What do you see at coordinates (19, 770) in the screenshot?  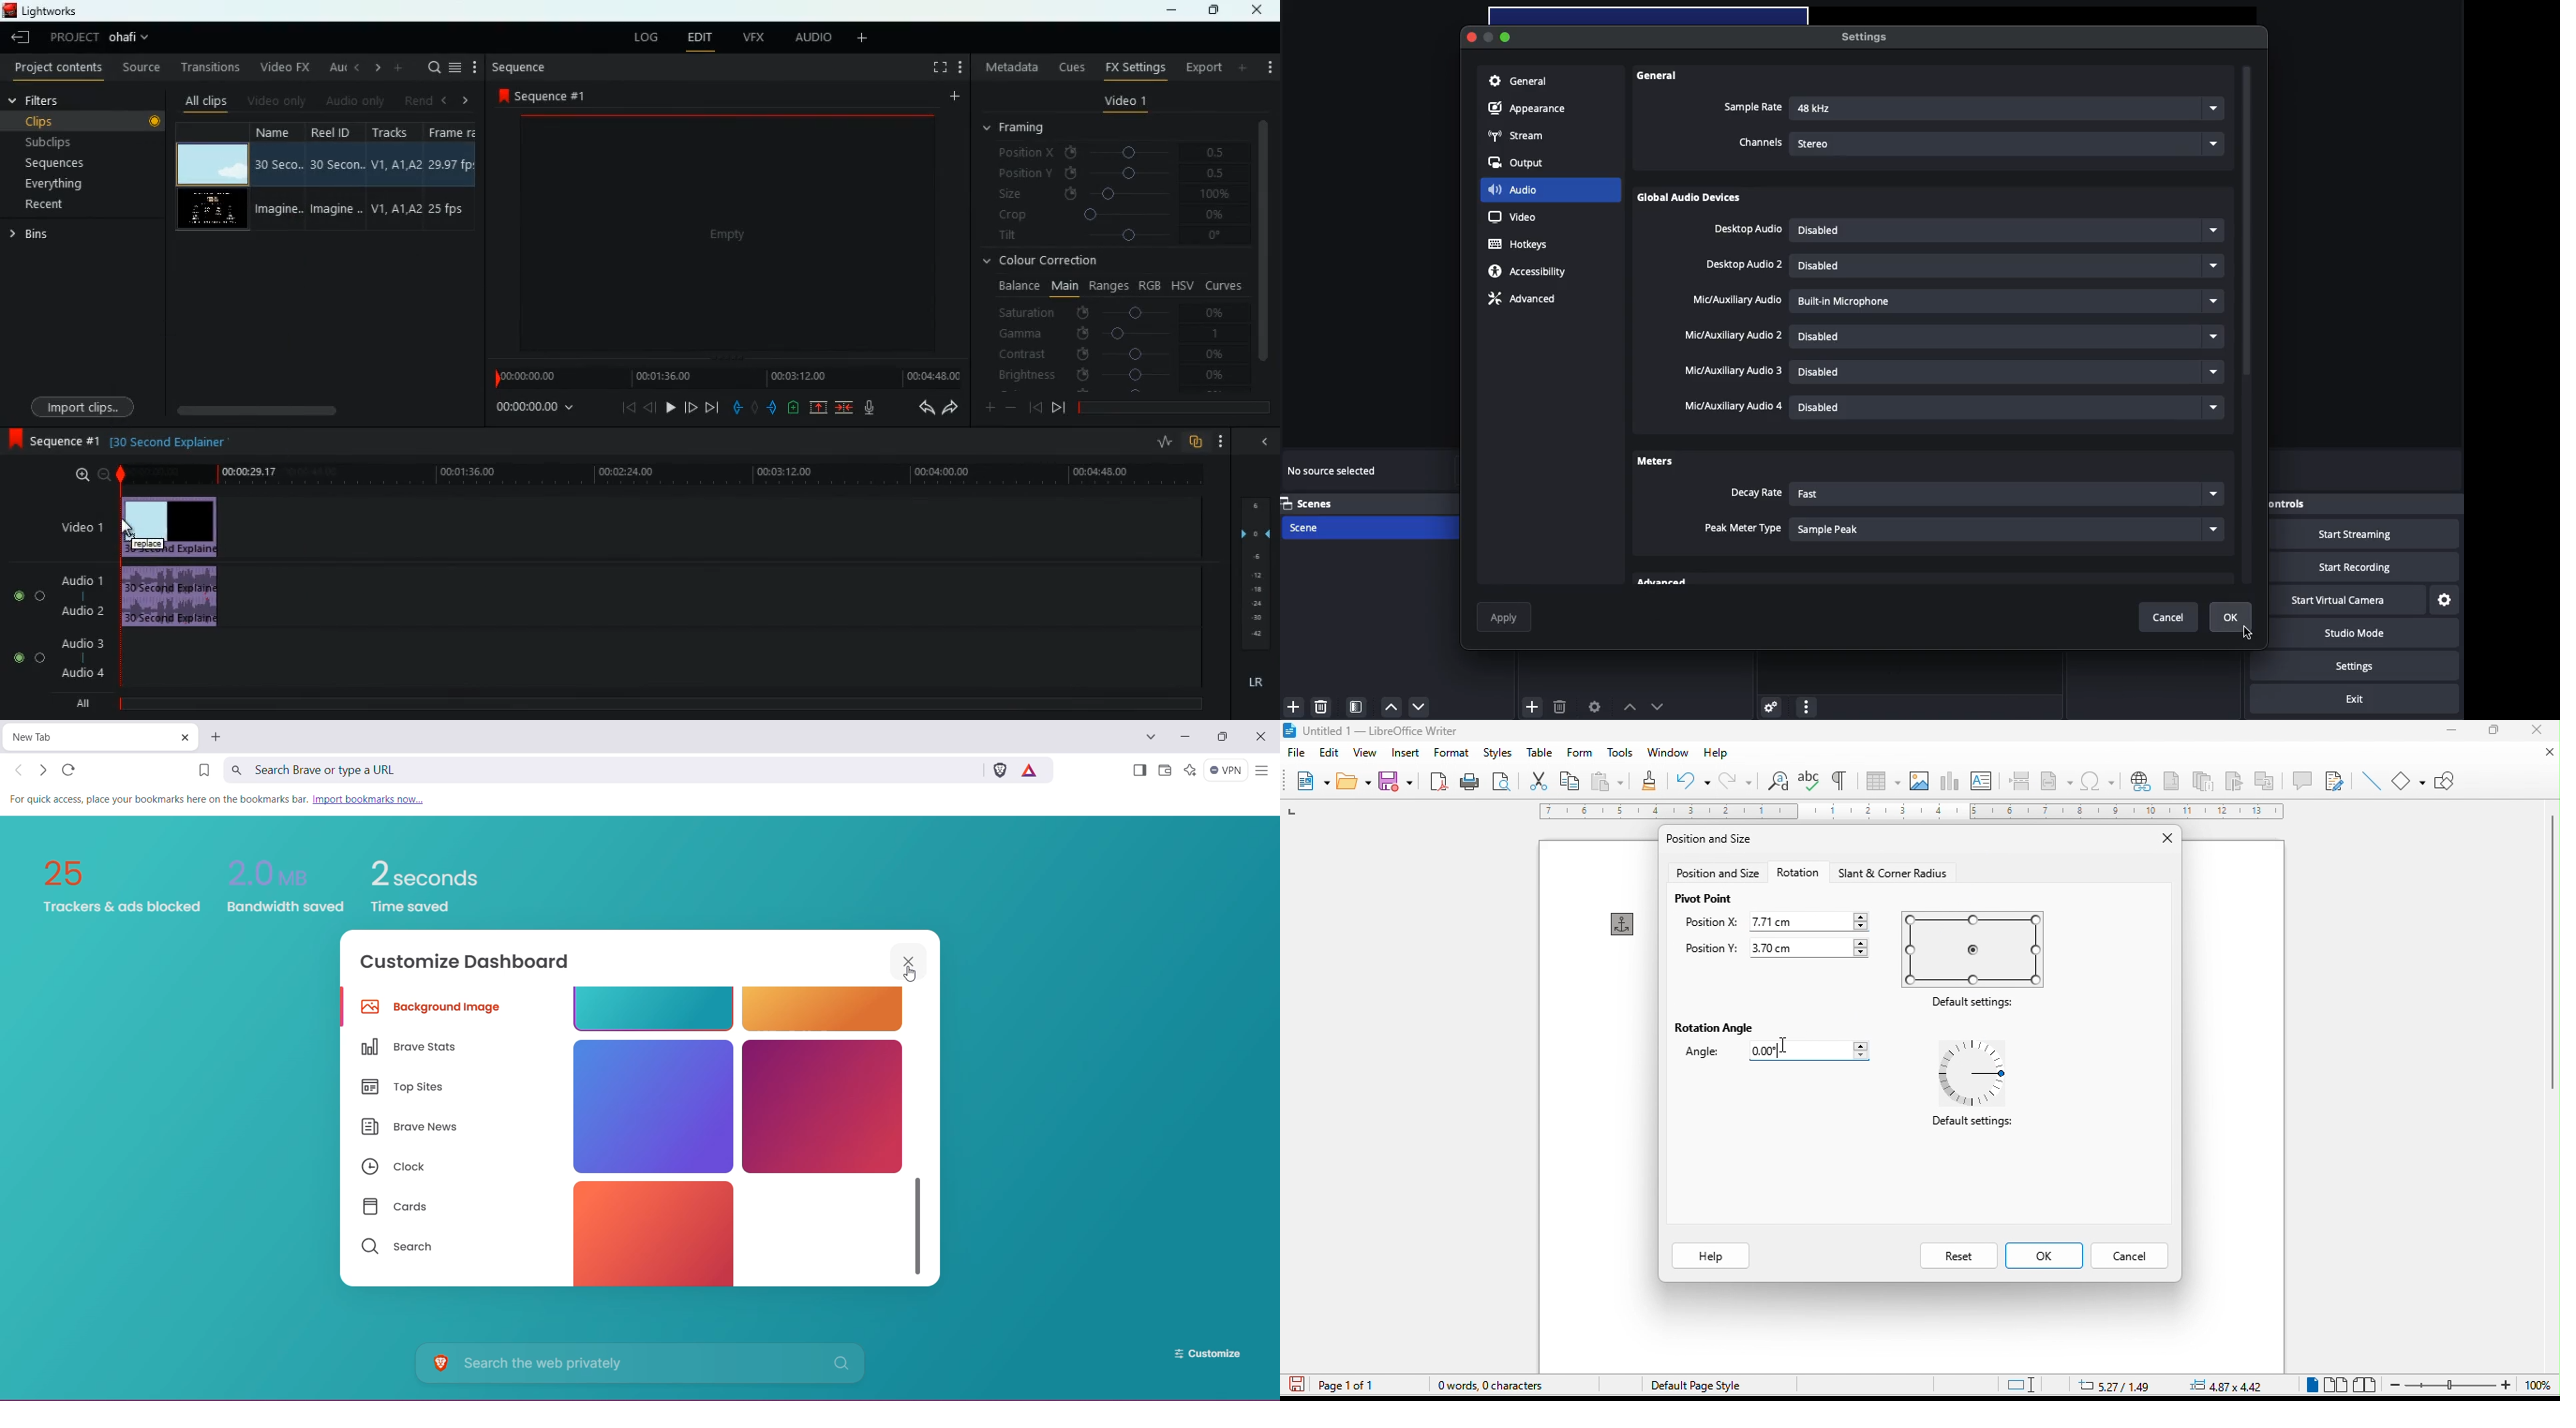 I see `Click to go back, hold to see history` at bounding box center [19, 770].